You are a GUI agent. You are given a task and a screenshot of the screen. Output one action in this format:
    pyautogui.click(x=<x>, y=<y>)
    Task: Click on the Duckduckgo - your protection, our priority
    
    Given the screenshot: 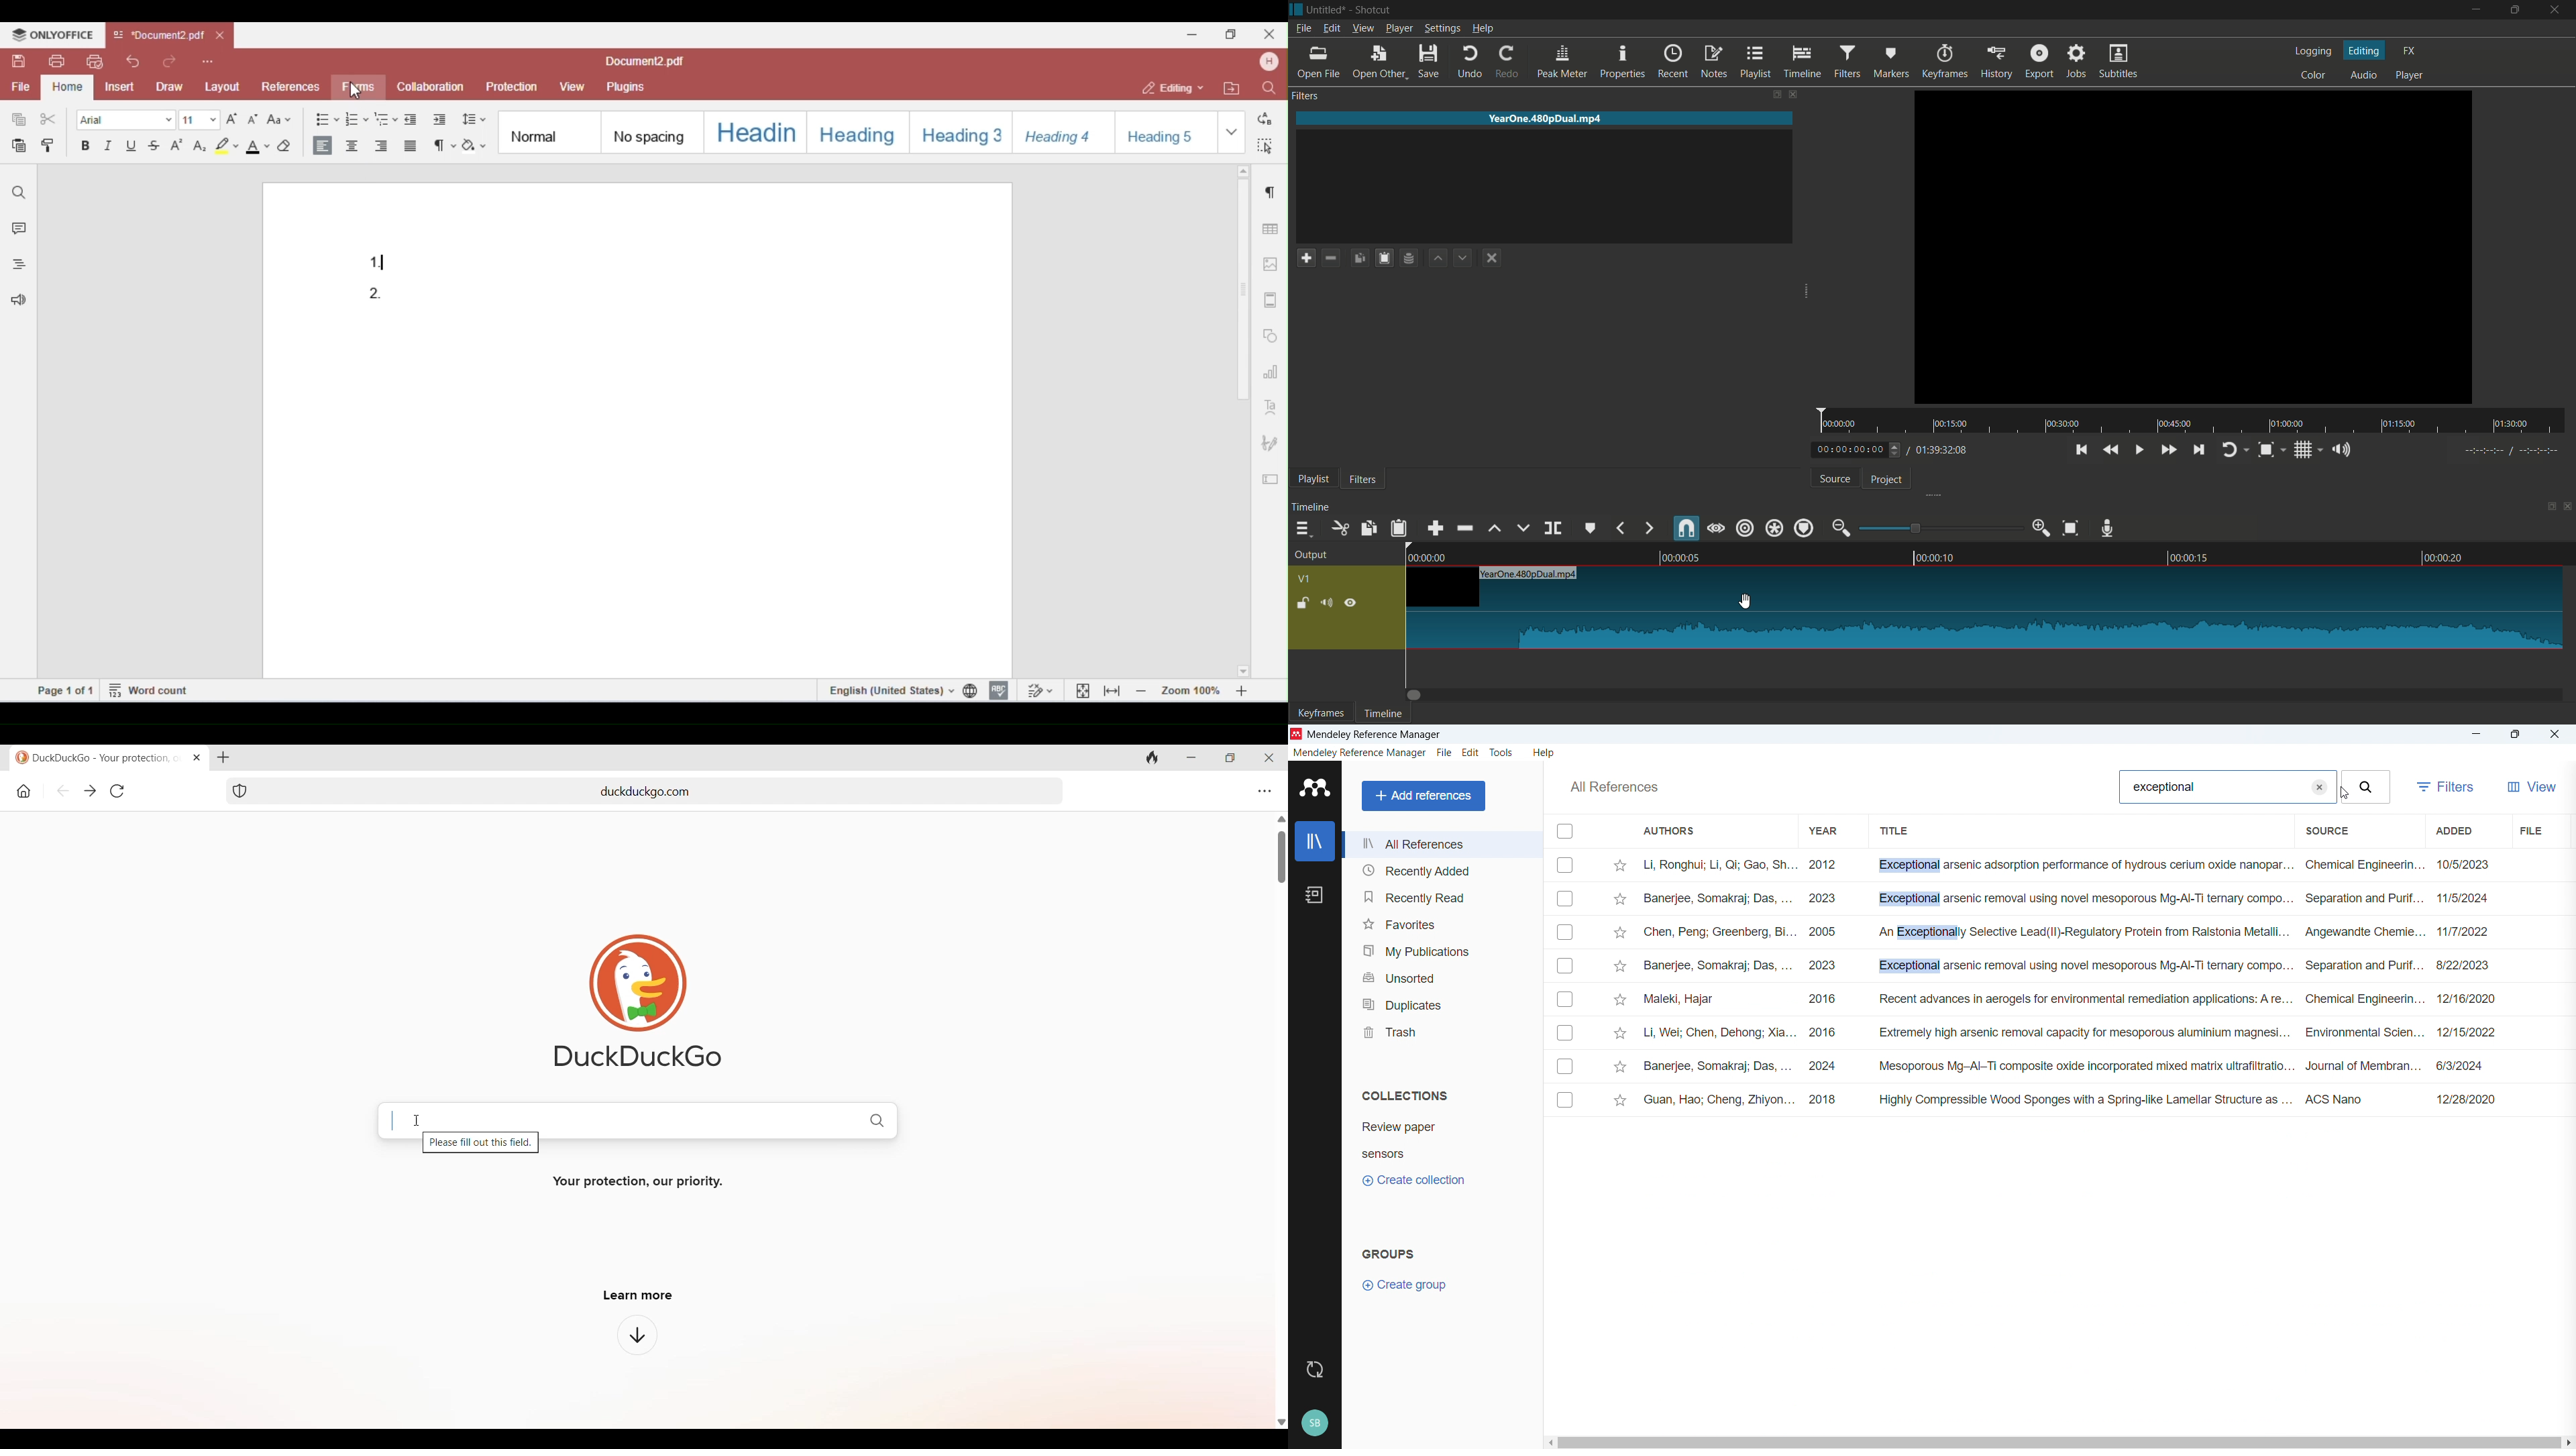 What is the action you would take?
    pyautogui.click(x=95, y=757)
    